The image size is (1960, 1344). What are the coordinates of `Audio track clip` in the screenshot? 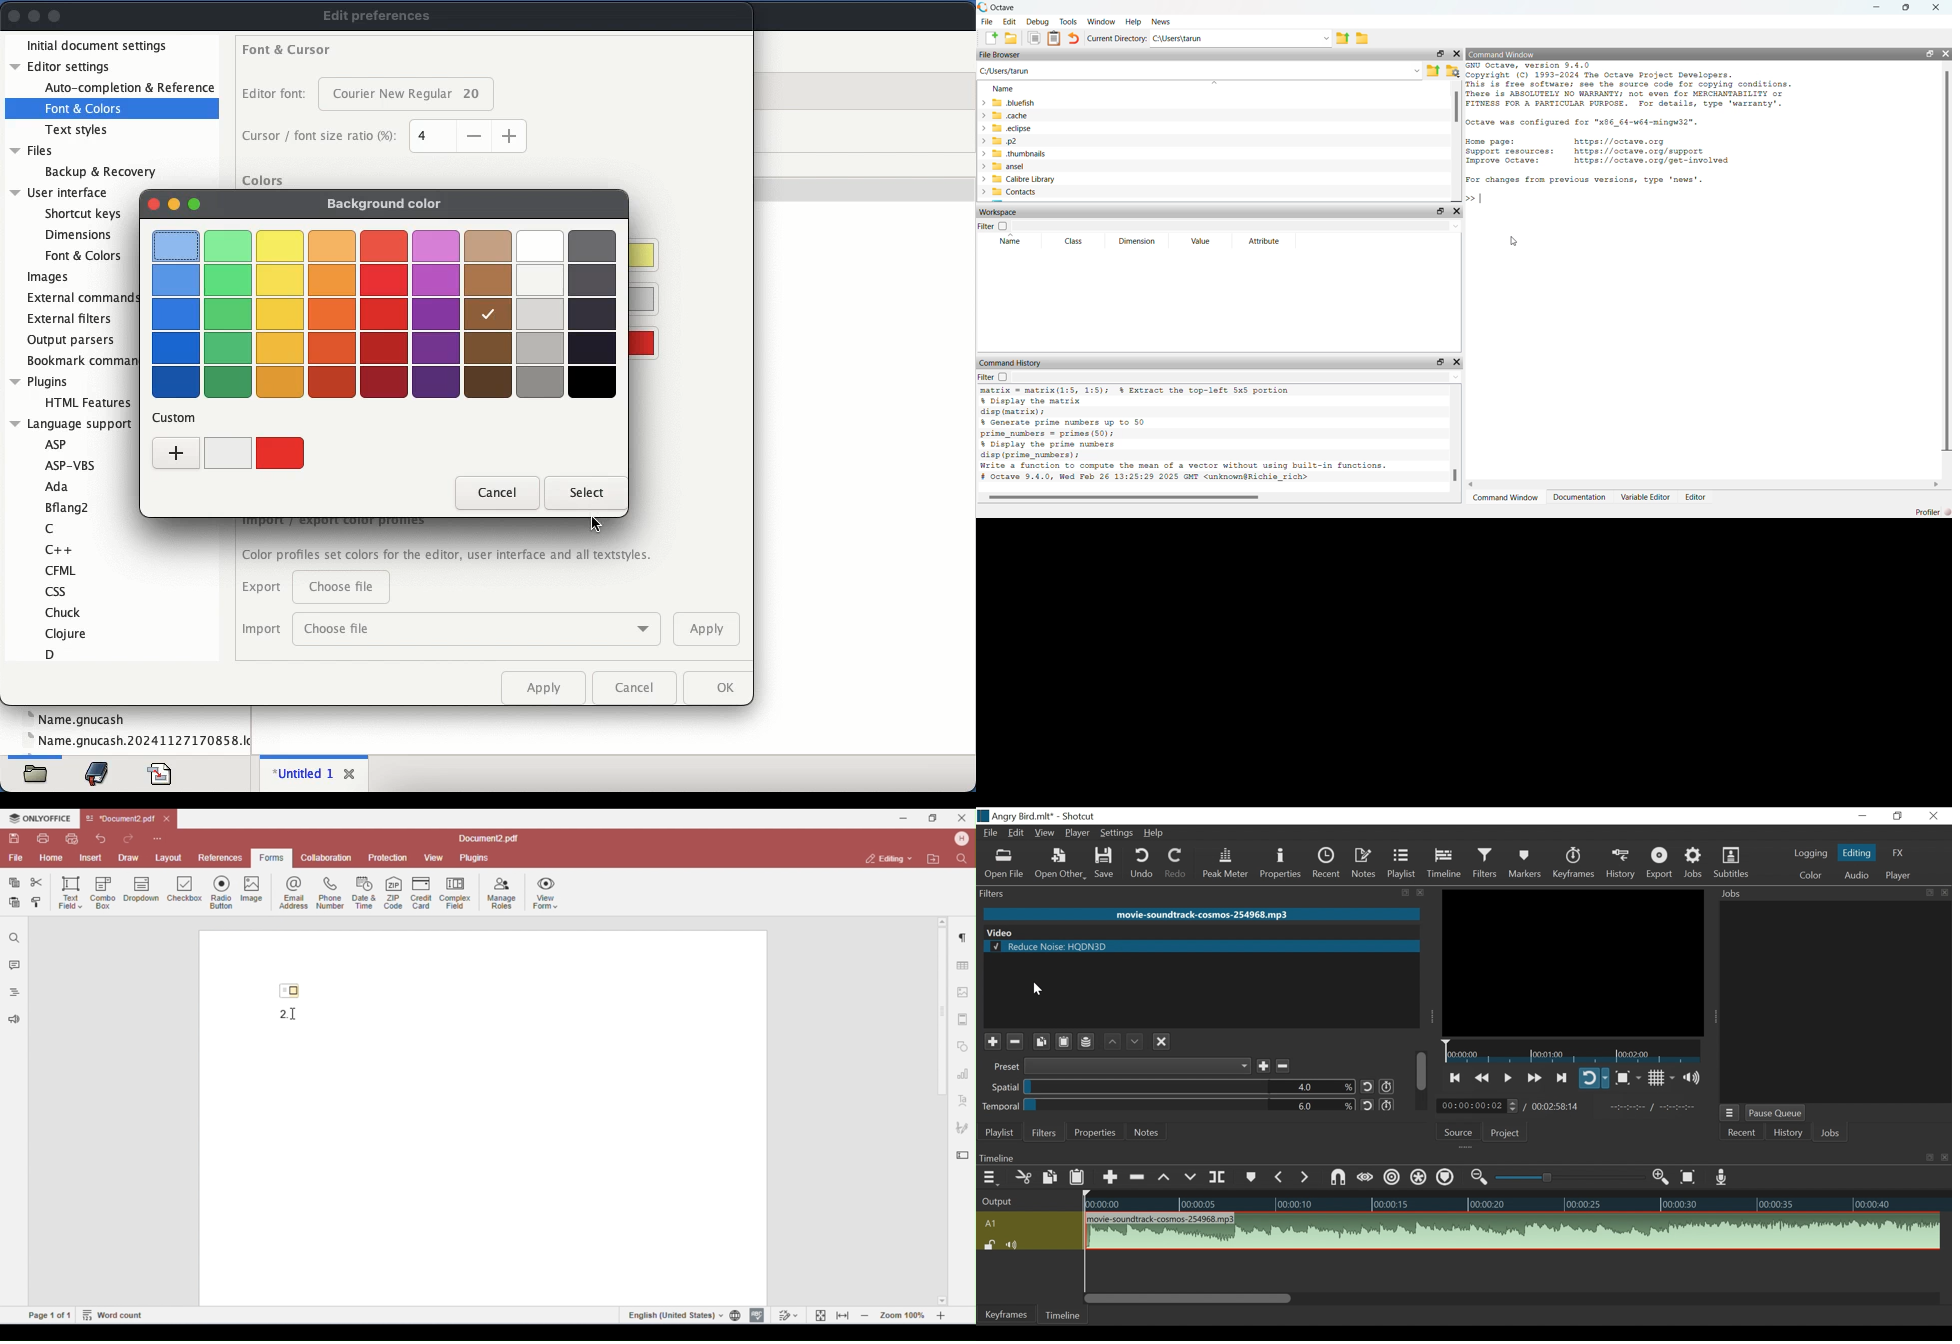 It's located at (1512, 1231).